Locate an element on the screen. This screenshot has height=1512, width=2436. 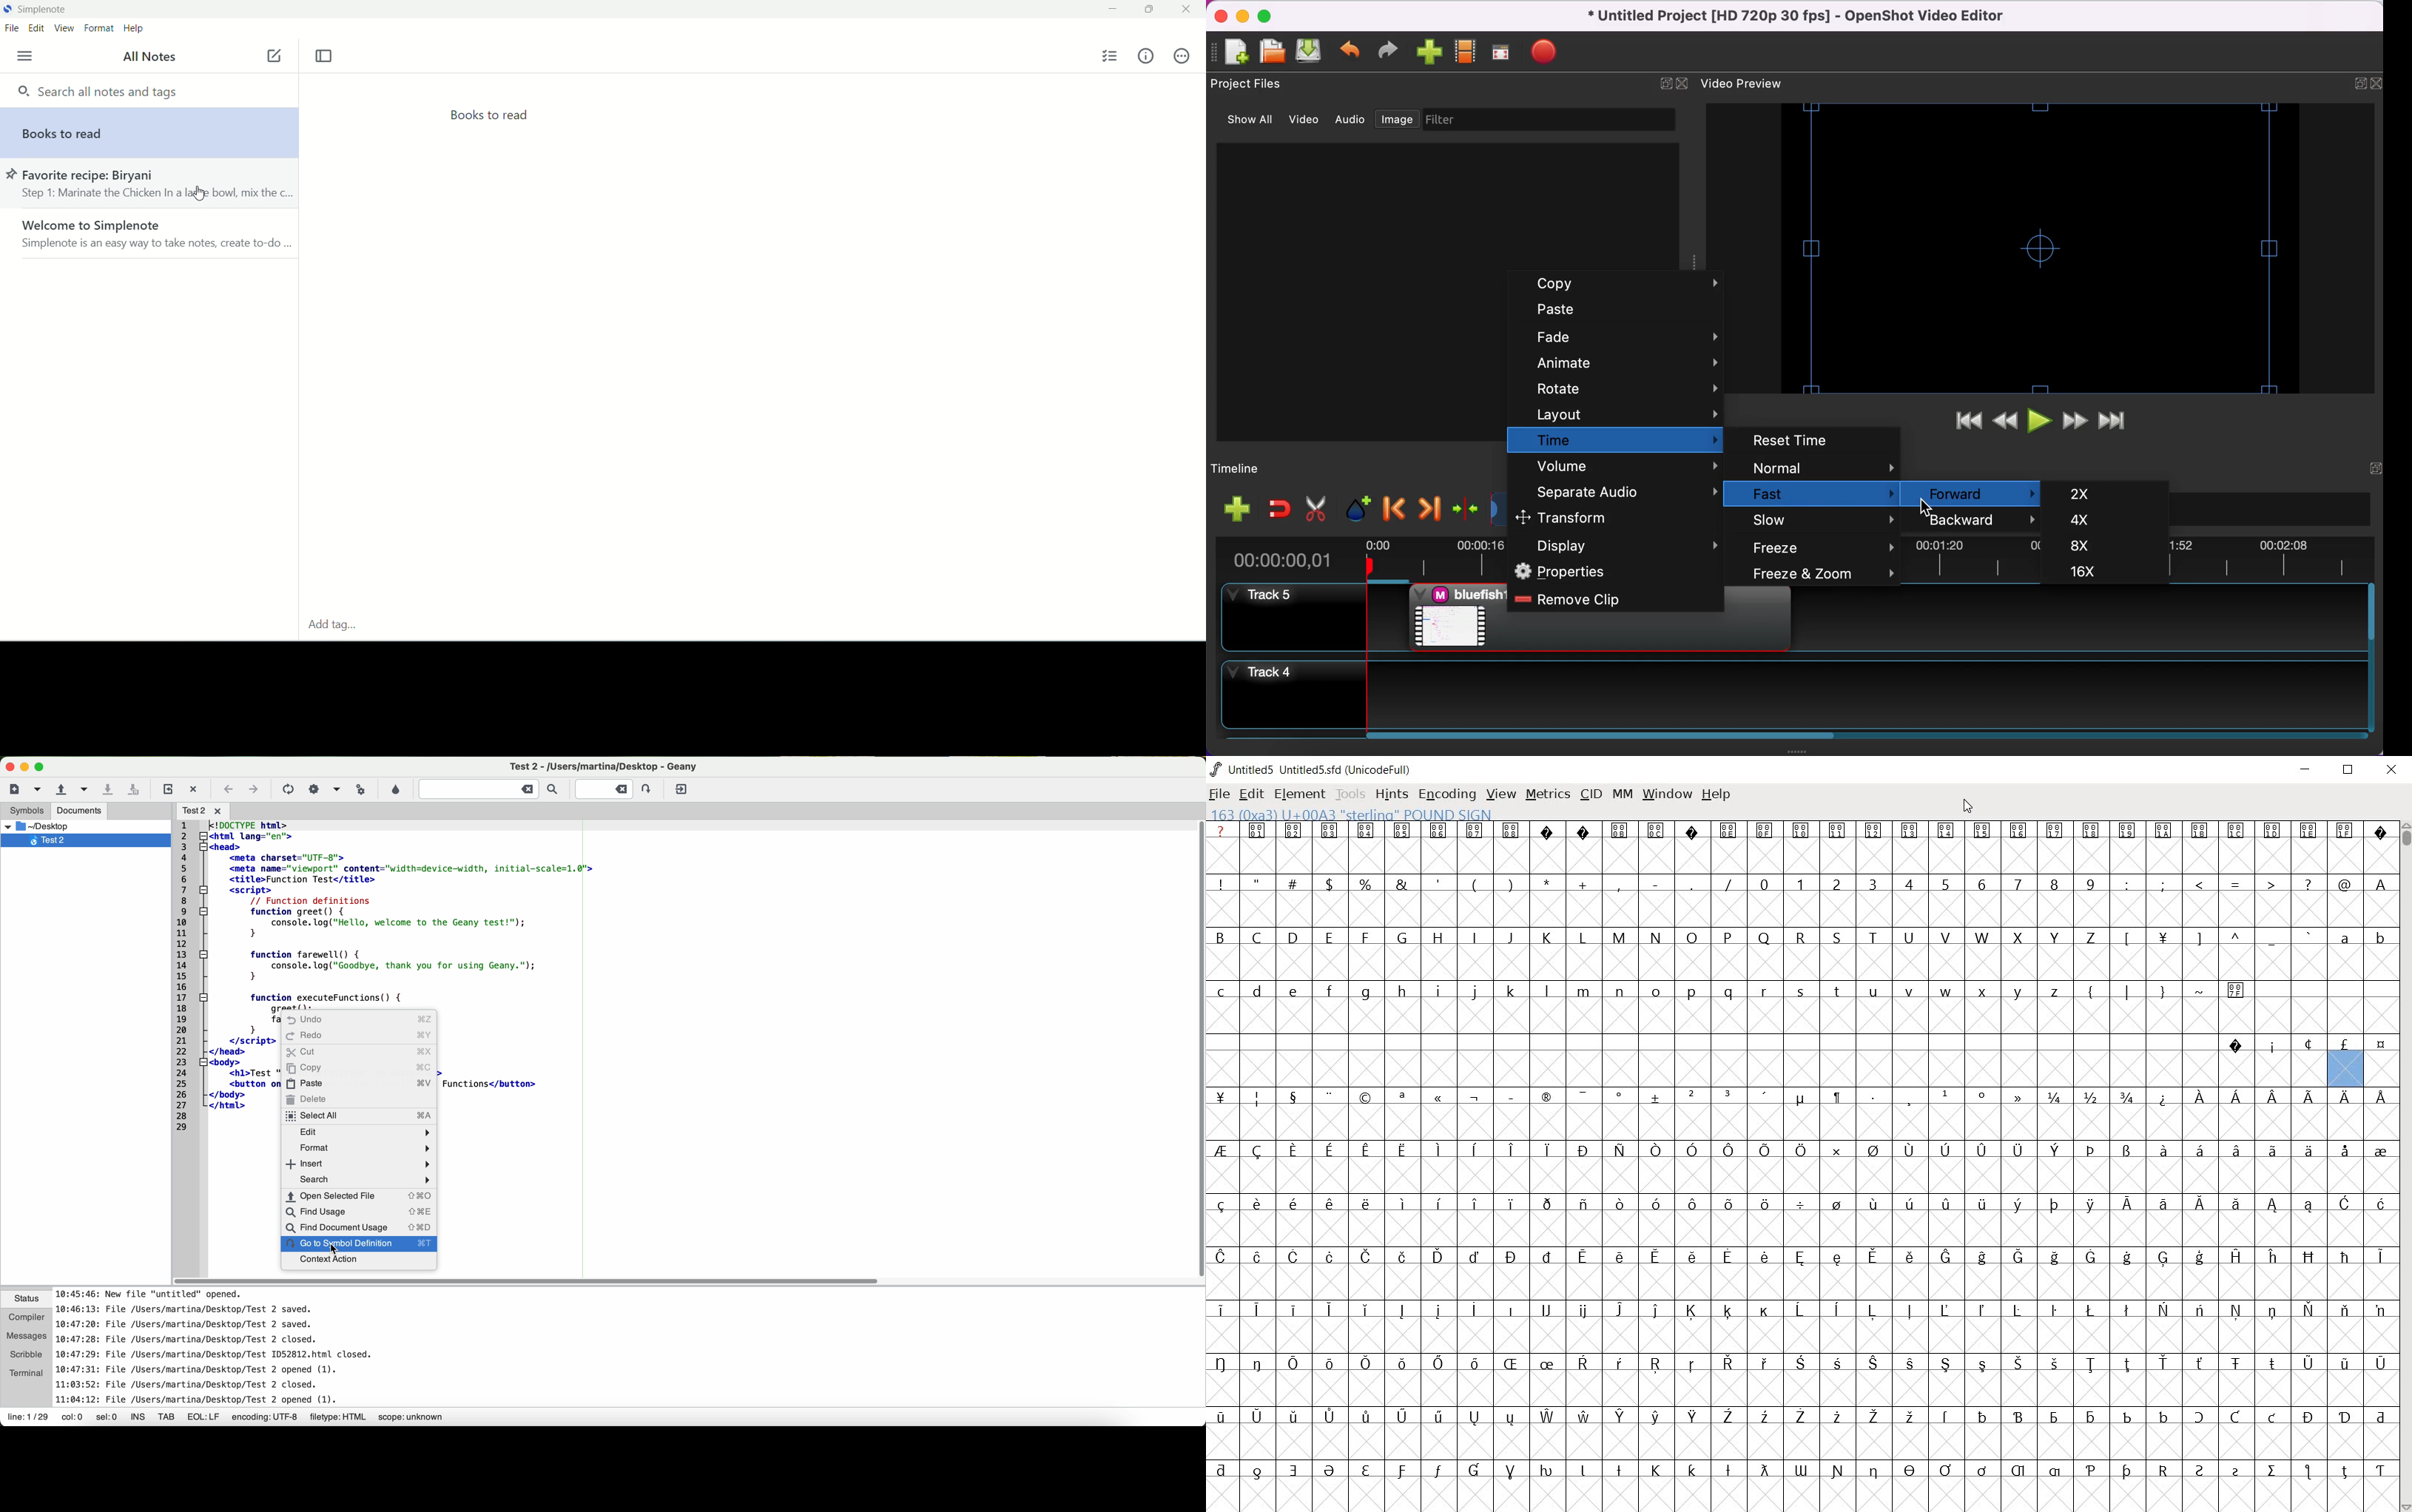
Symbol is located at coordinates (1838, 1257).